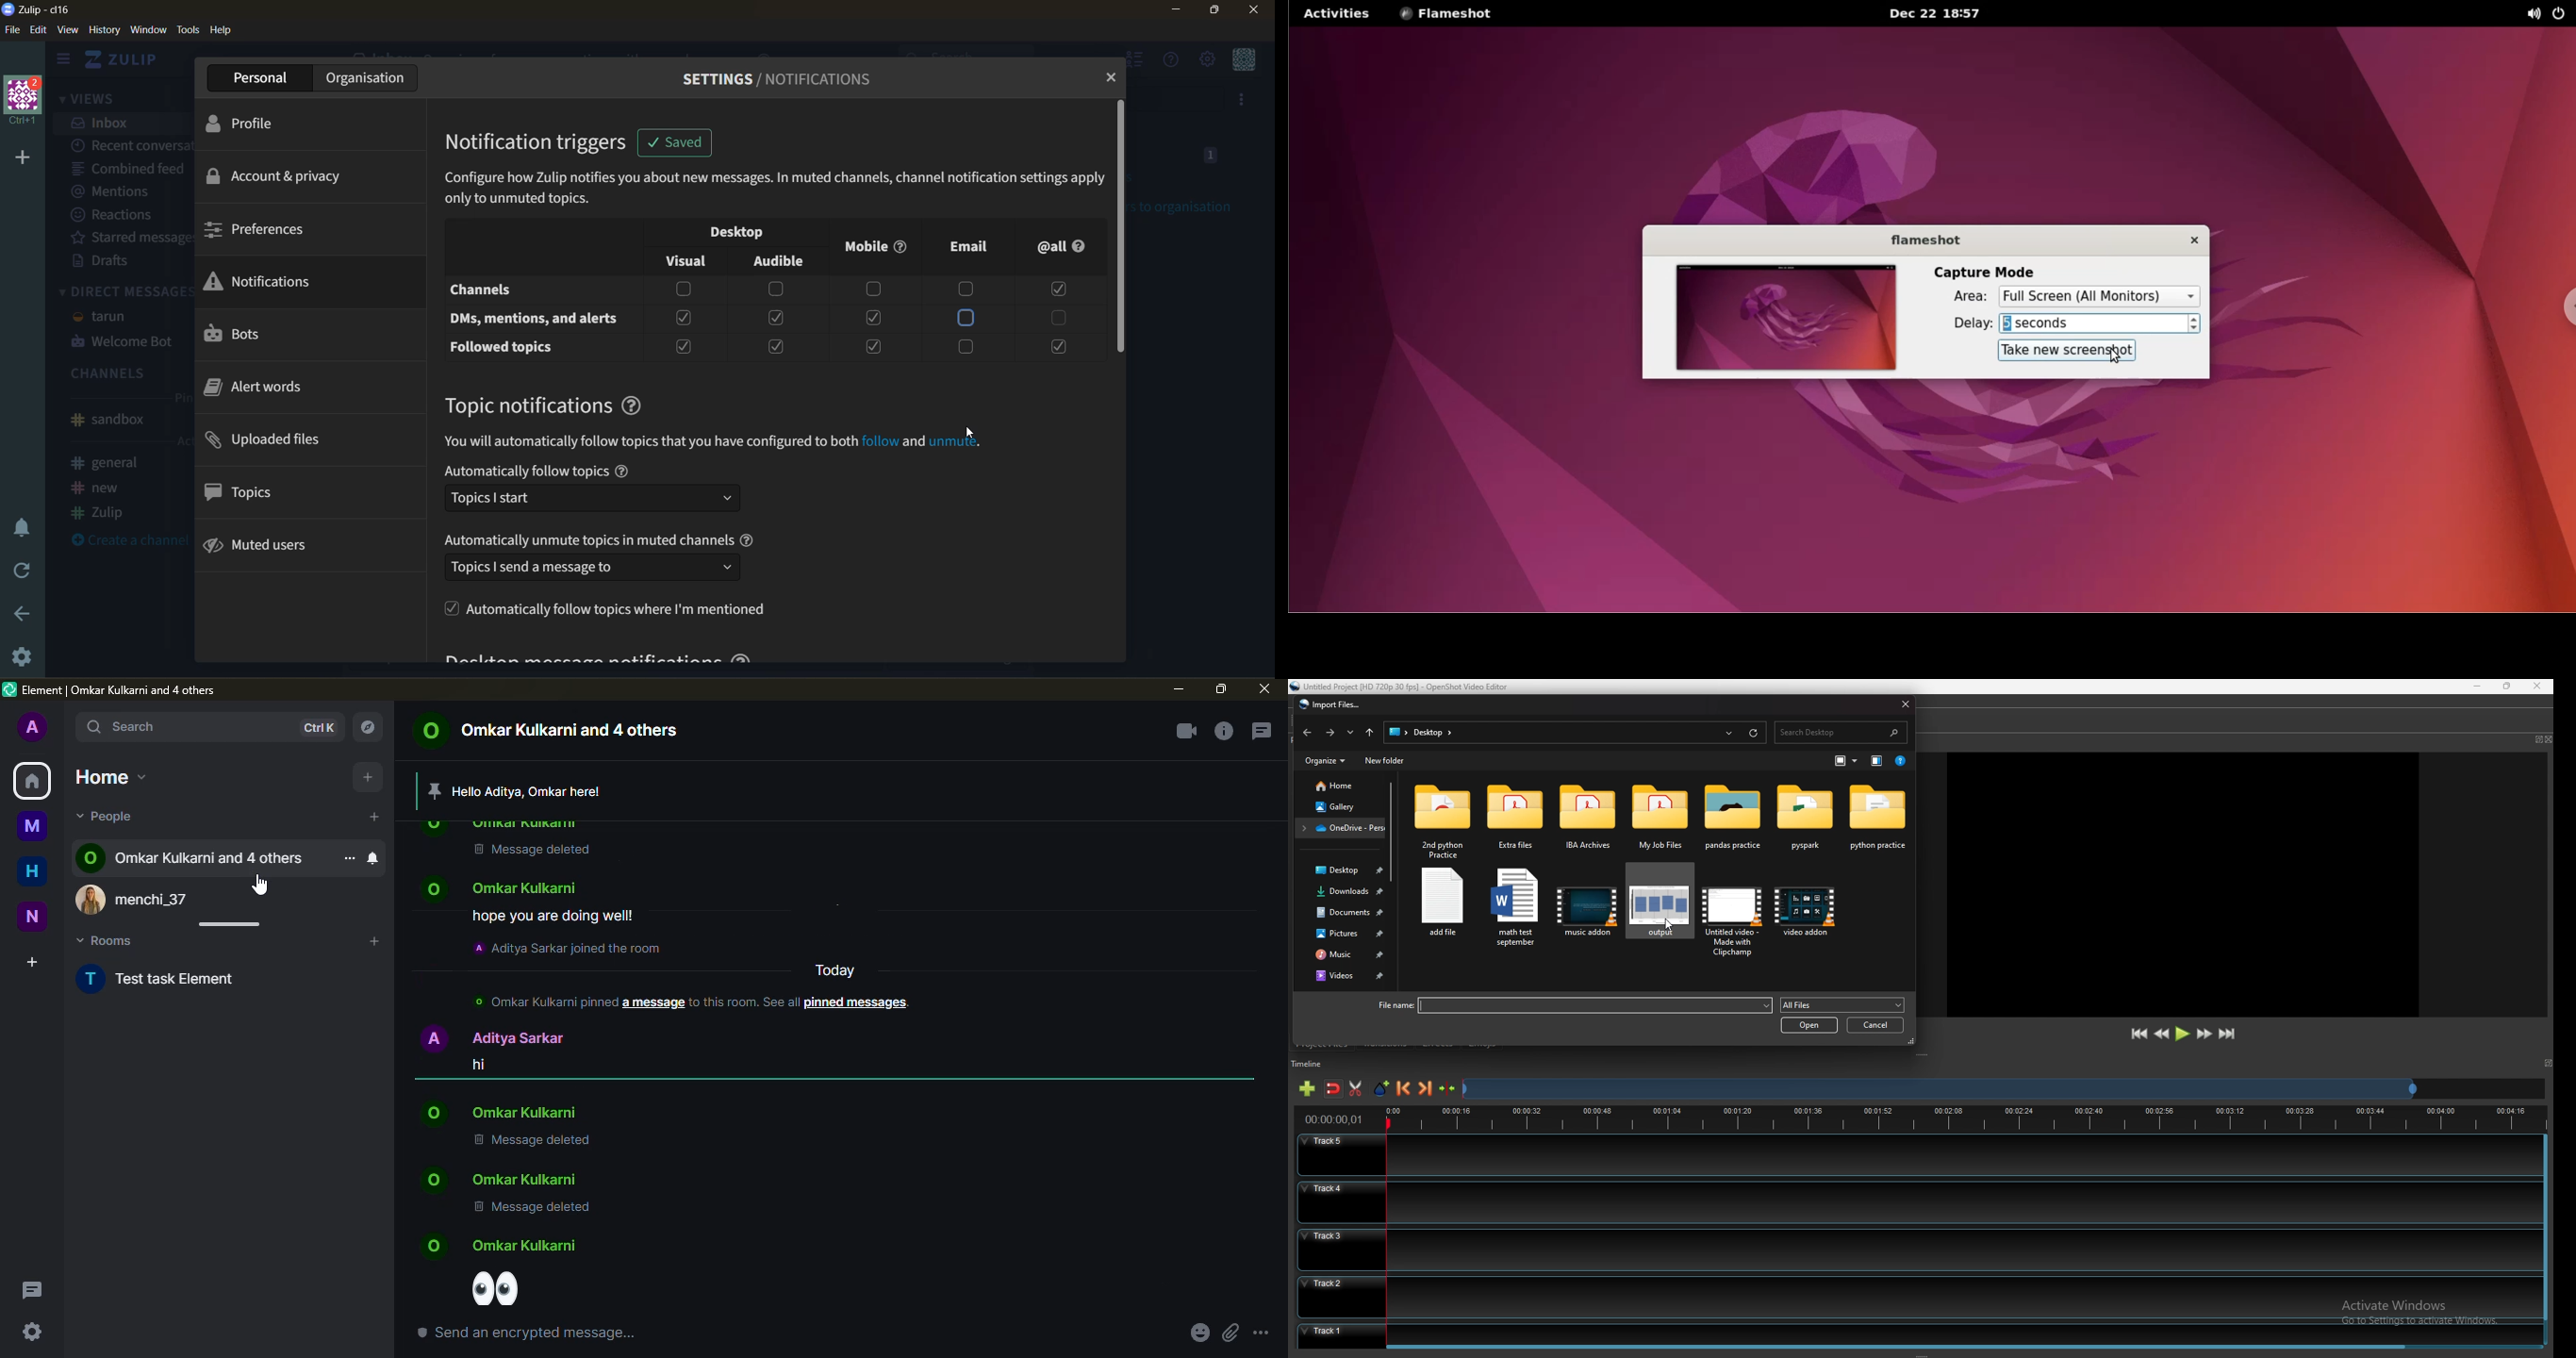 Image resolution: width=2576 pixels, height=1372 pixels. I want to click on checkbox, so click(680, 289).